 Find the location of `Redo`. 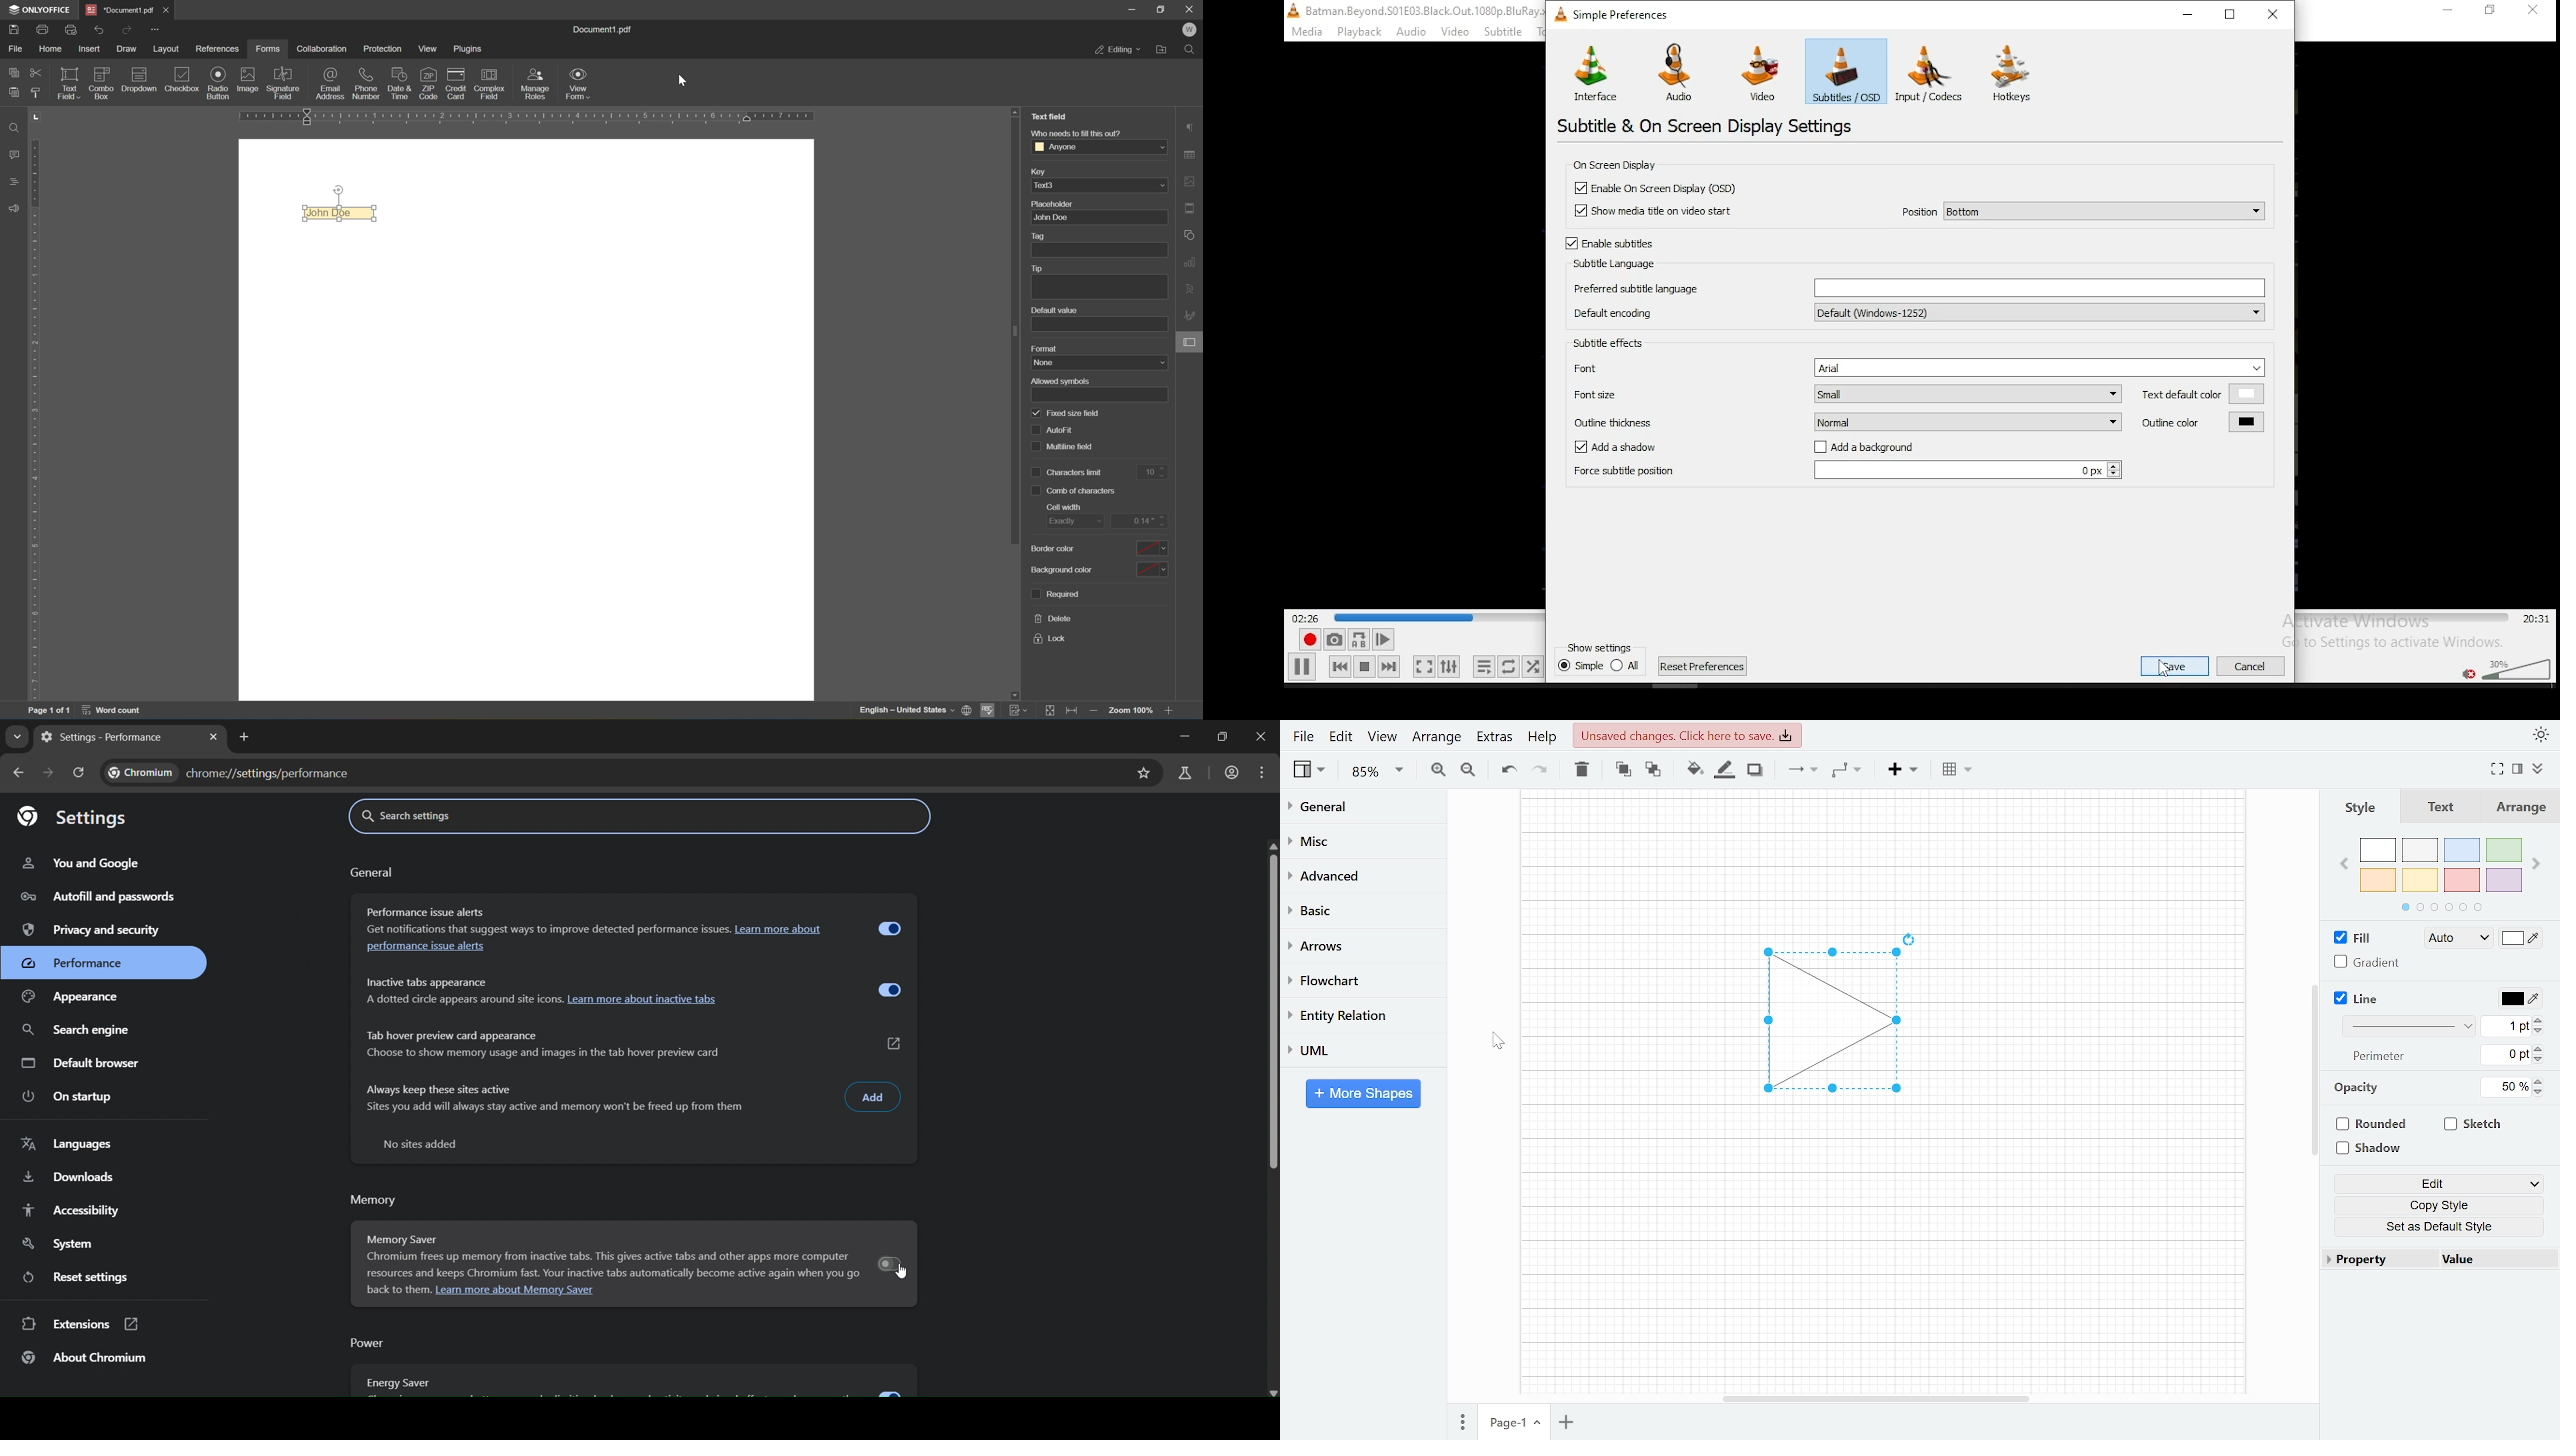

Redo is located at coordinates (1538, 768).